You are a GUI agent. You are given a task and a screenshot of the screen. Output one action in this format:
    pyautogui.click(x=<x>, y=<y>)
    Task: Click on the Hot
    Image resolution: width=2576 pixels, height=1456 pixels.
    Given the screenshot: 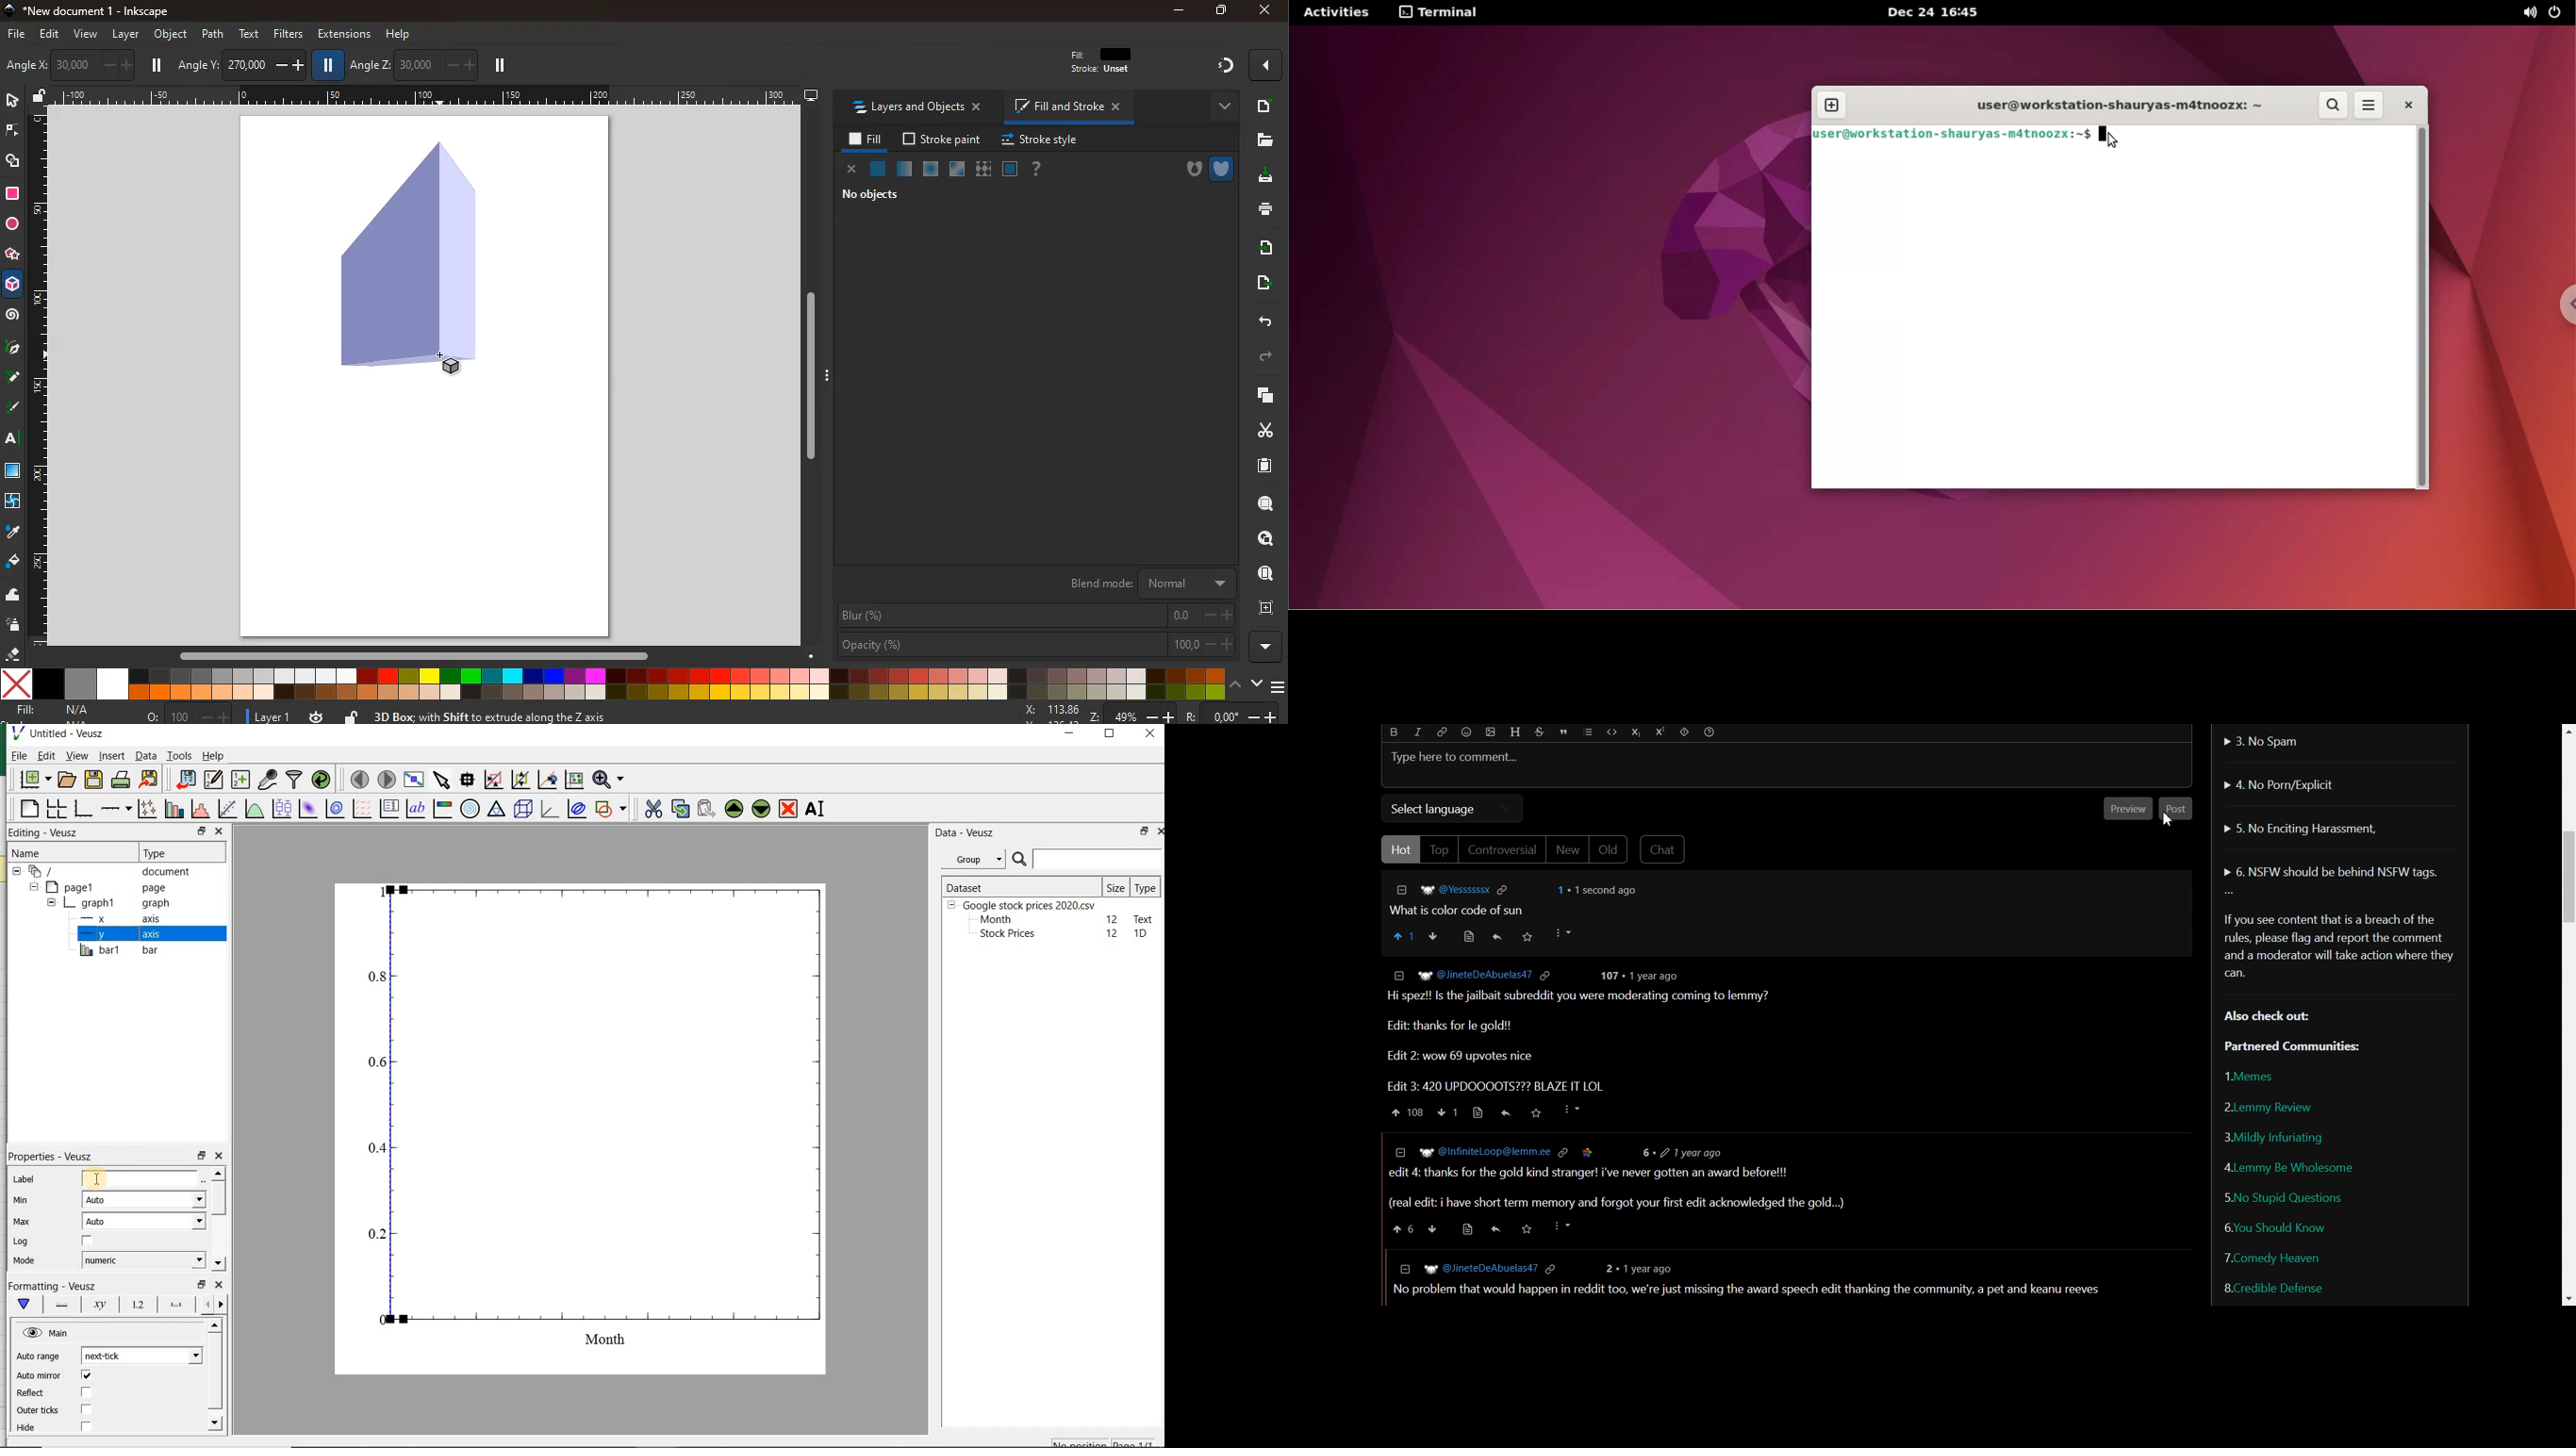 What is the action you would take?
    pyautogui.click(x=1399, y=849)
    